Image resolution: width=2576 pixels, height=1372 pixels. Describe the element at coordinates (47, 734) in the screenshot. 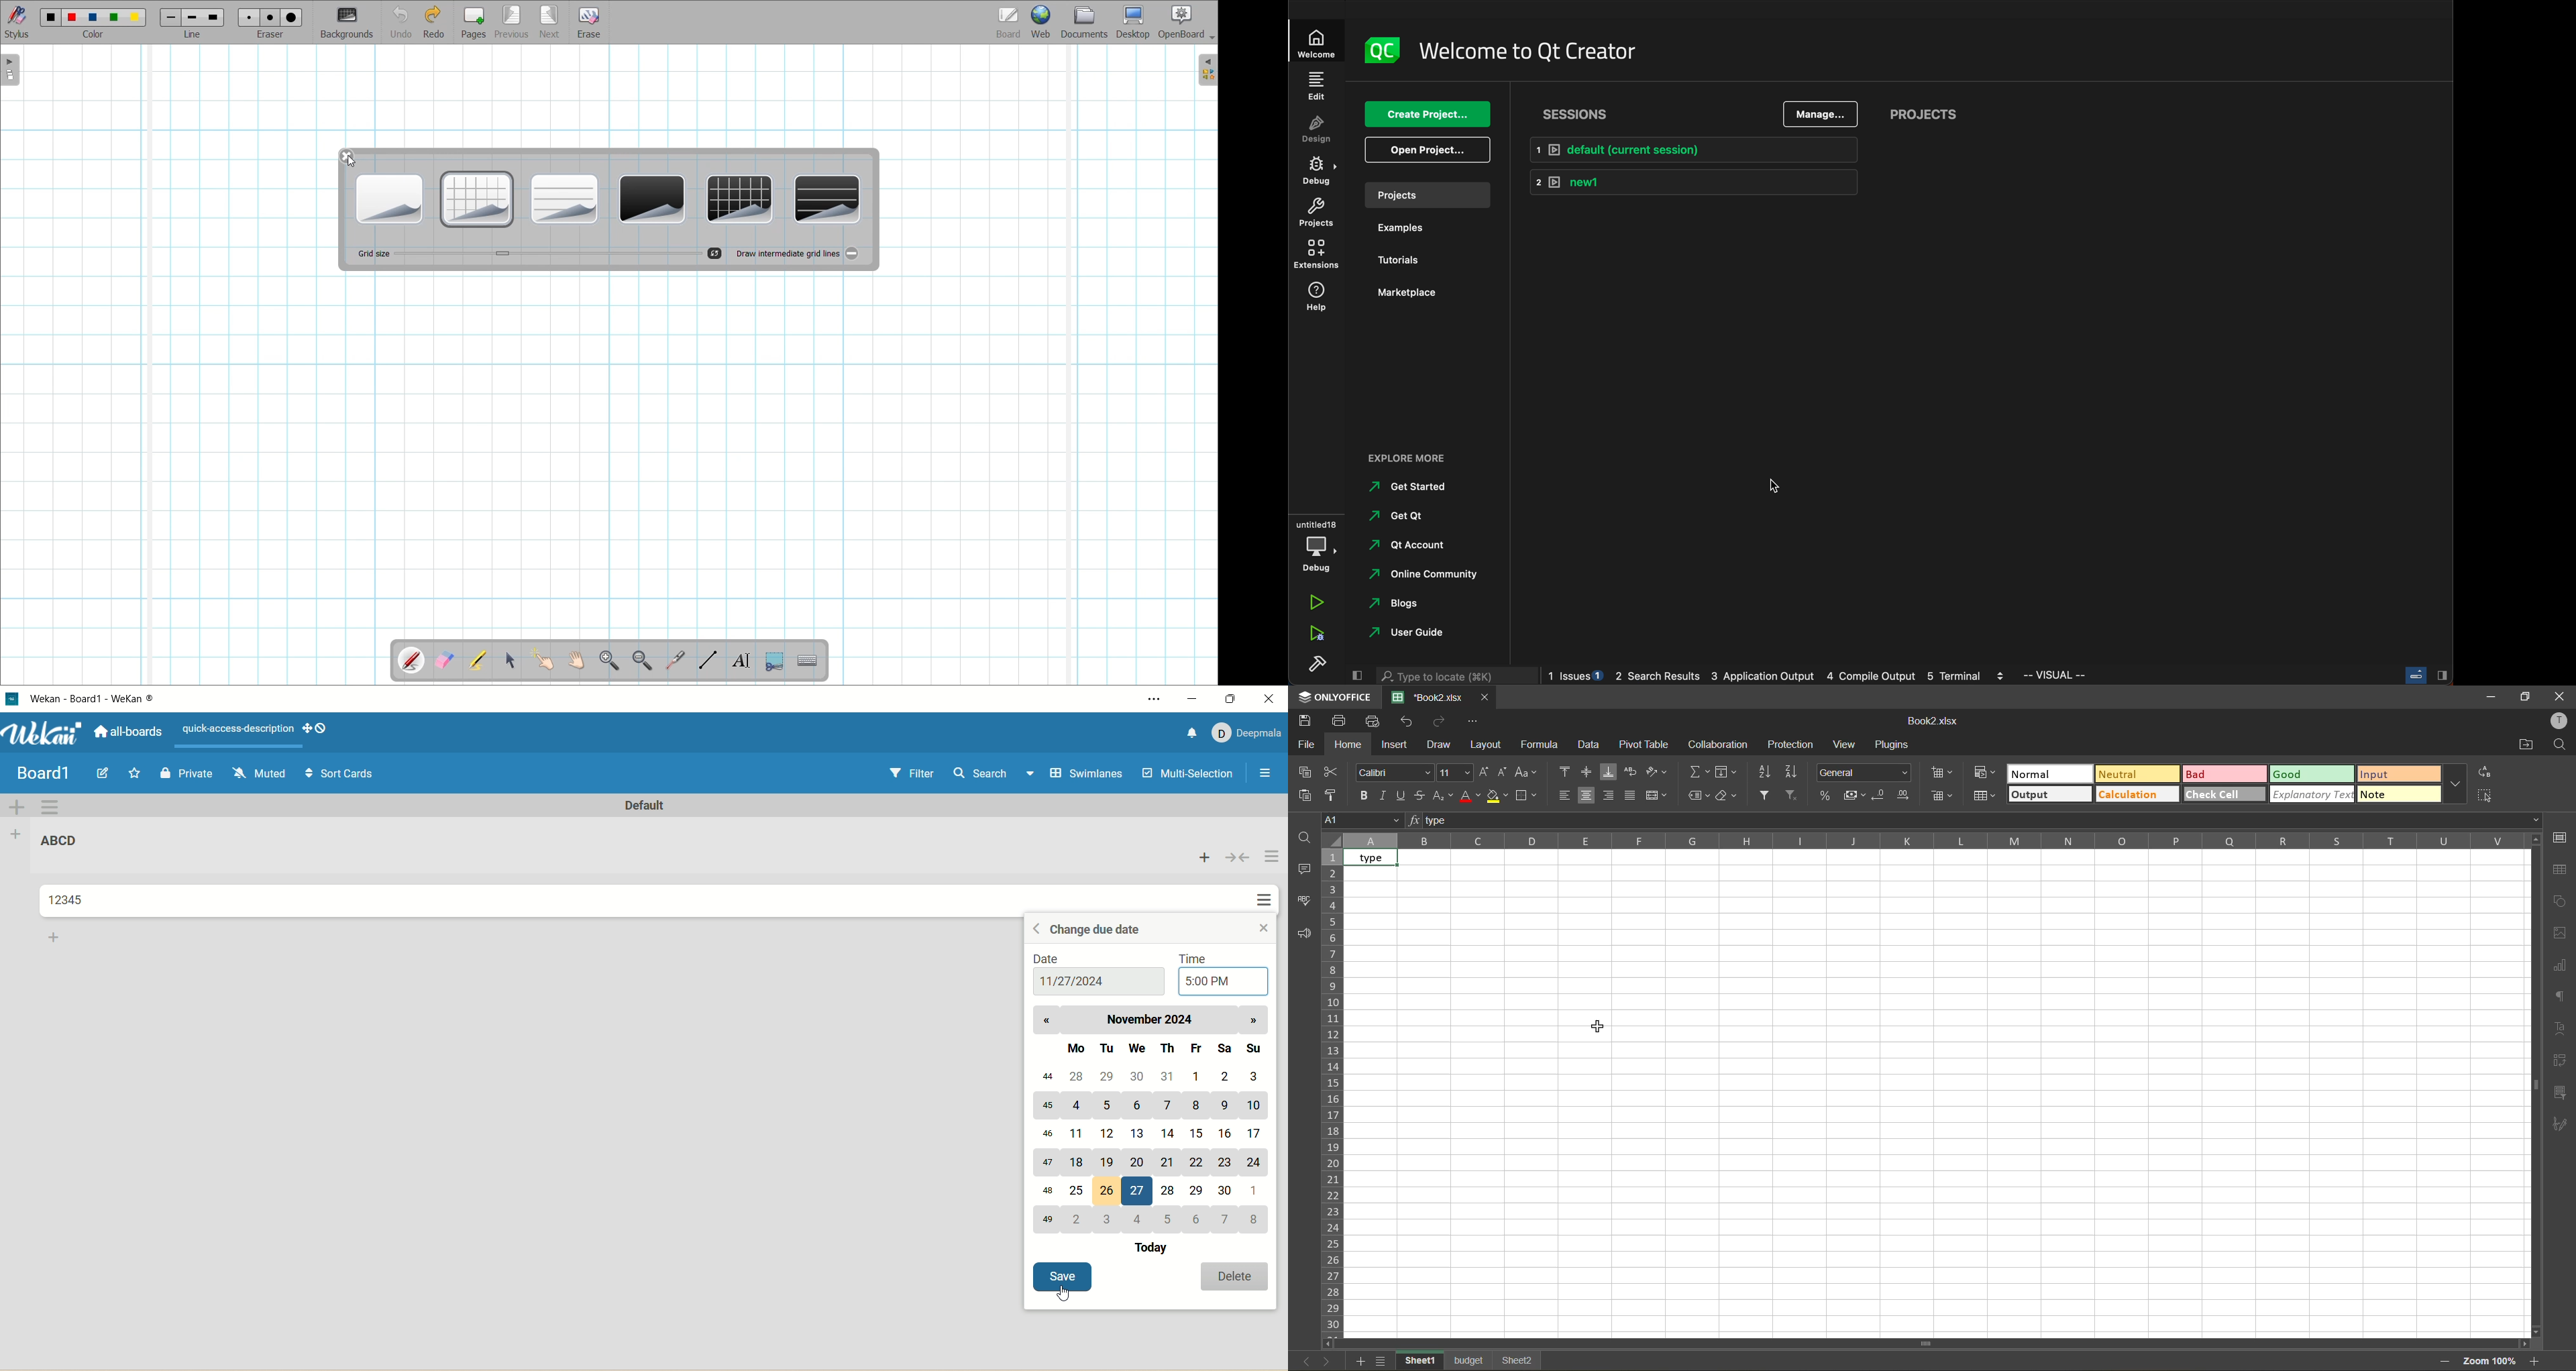

I see `wekan` at that location.